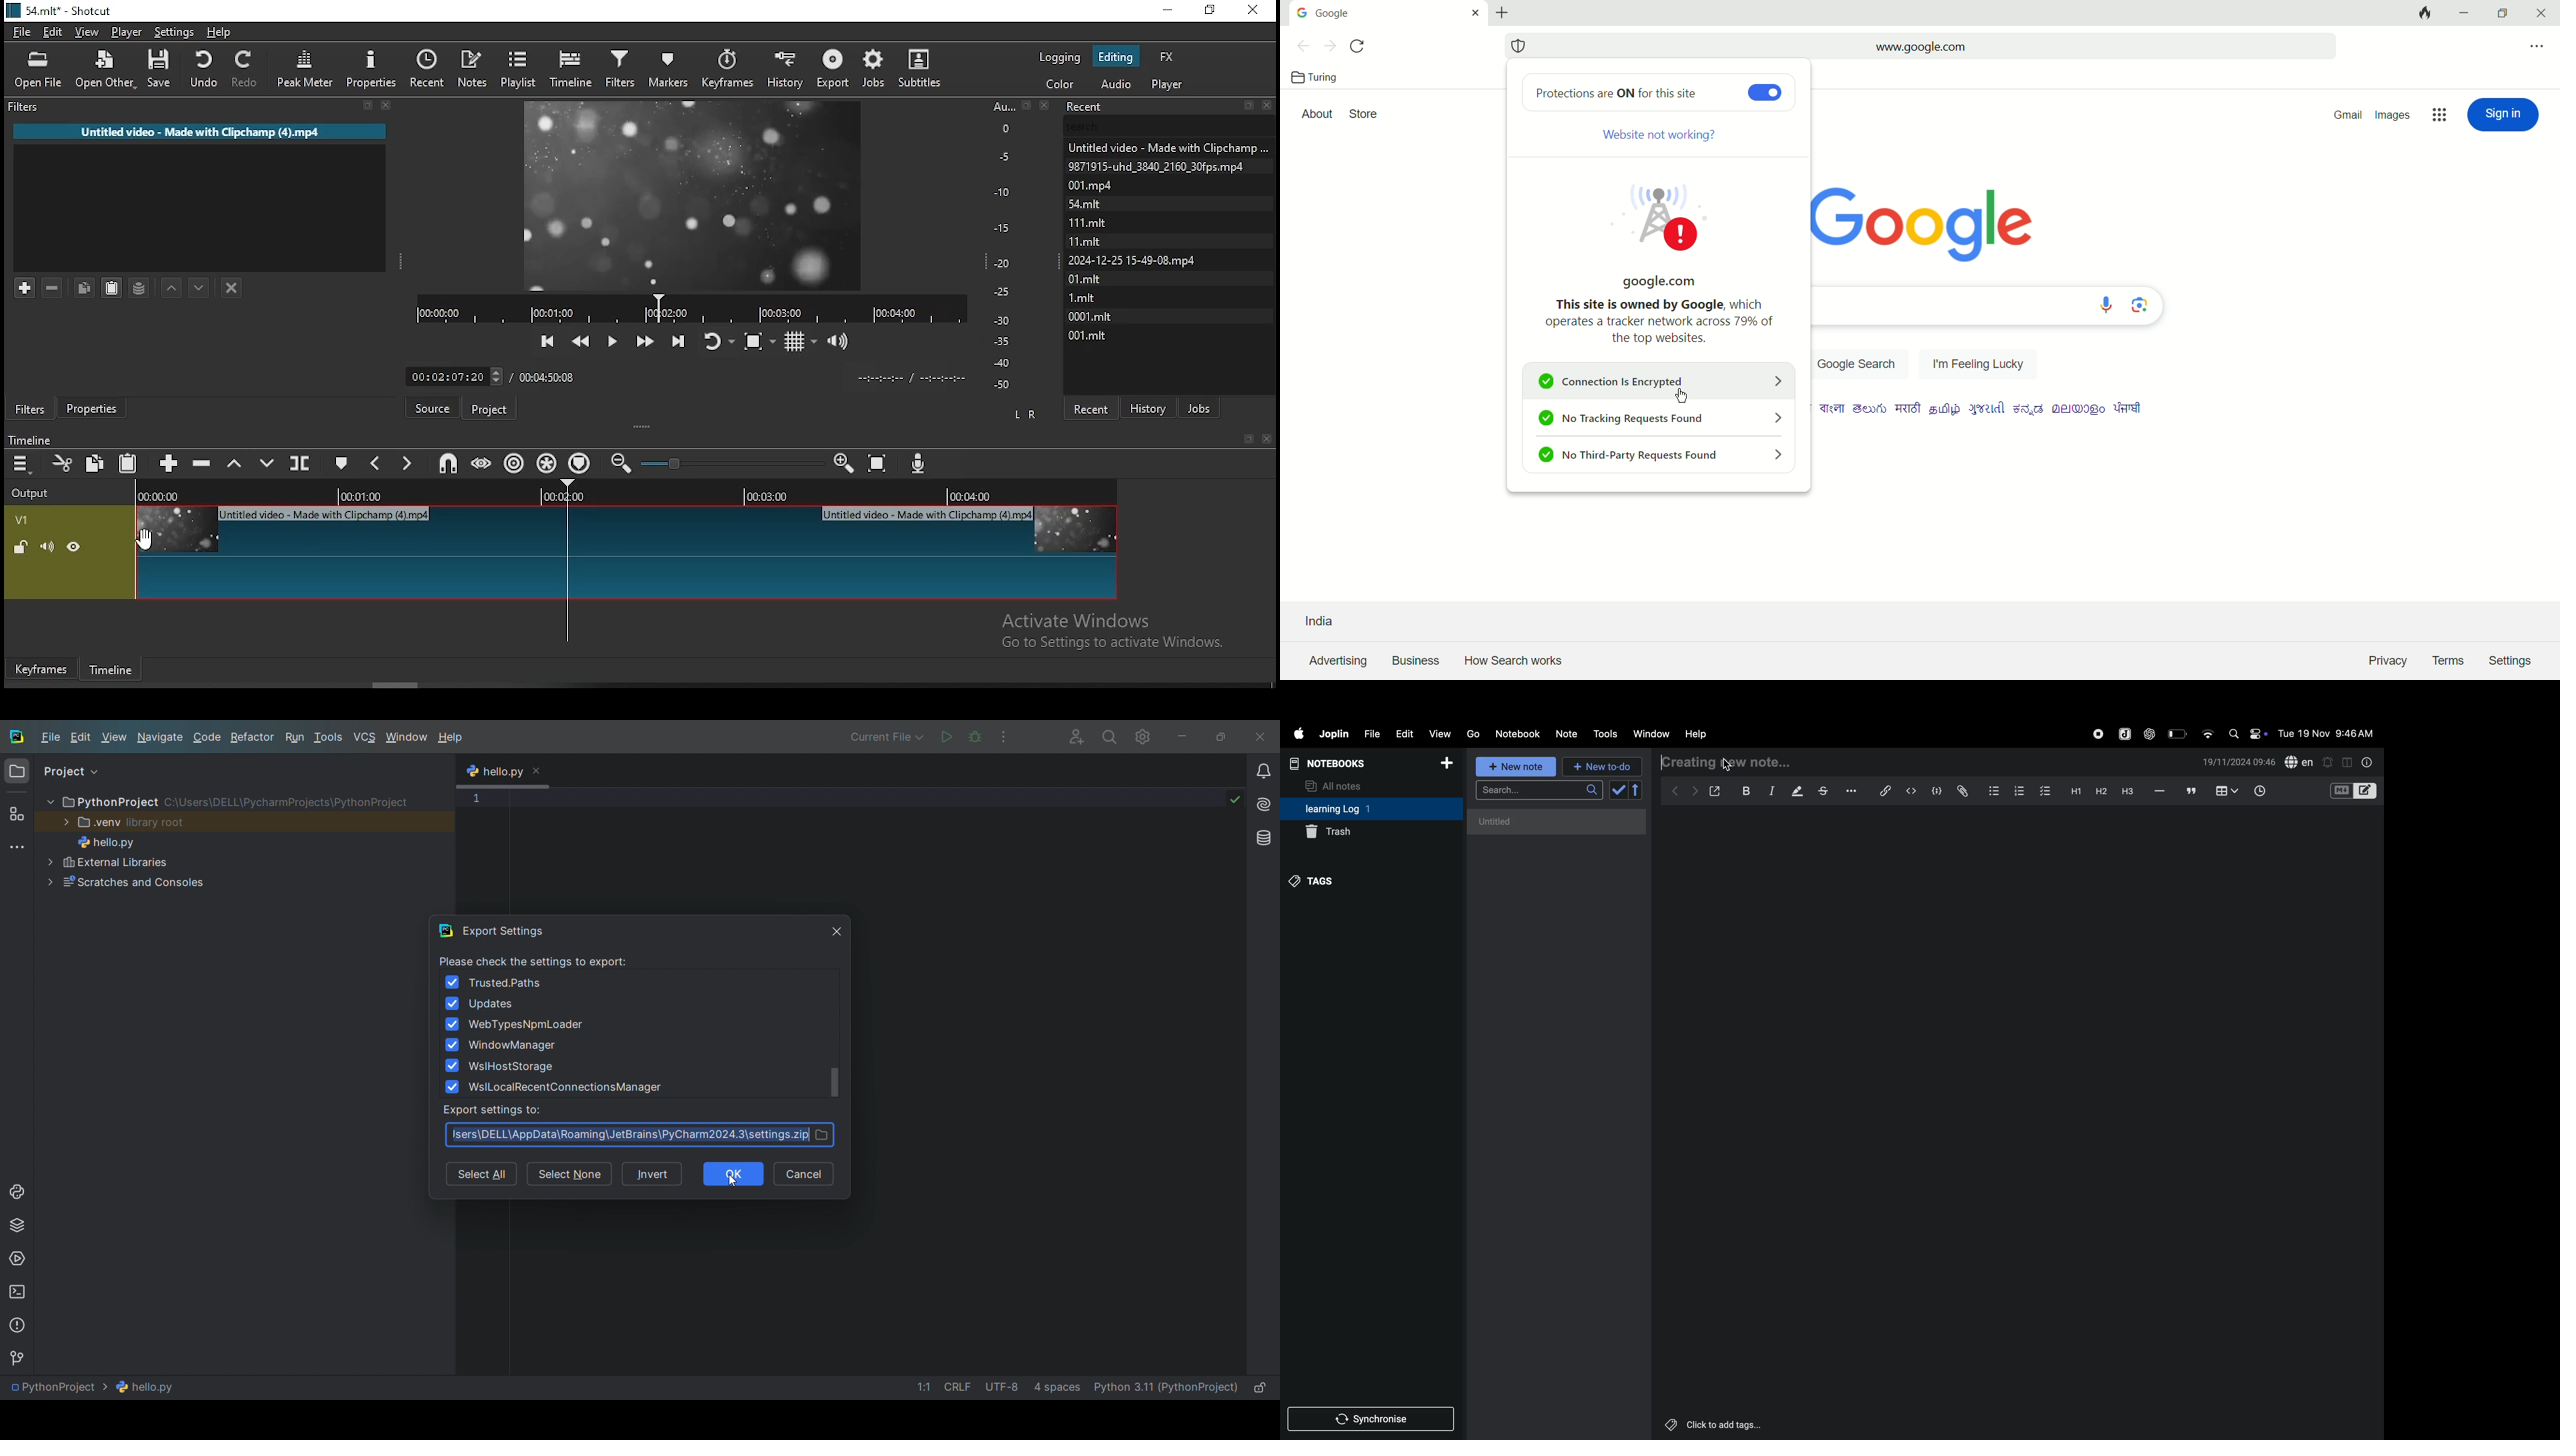  I want to click on synchronise, so click(1373, 1420).